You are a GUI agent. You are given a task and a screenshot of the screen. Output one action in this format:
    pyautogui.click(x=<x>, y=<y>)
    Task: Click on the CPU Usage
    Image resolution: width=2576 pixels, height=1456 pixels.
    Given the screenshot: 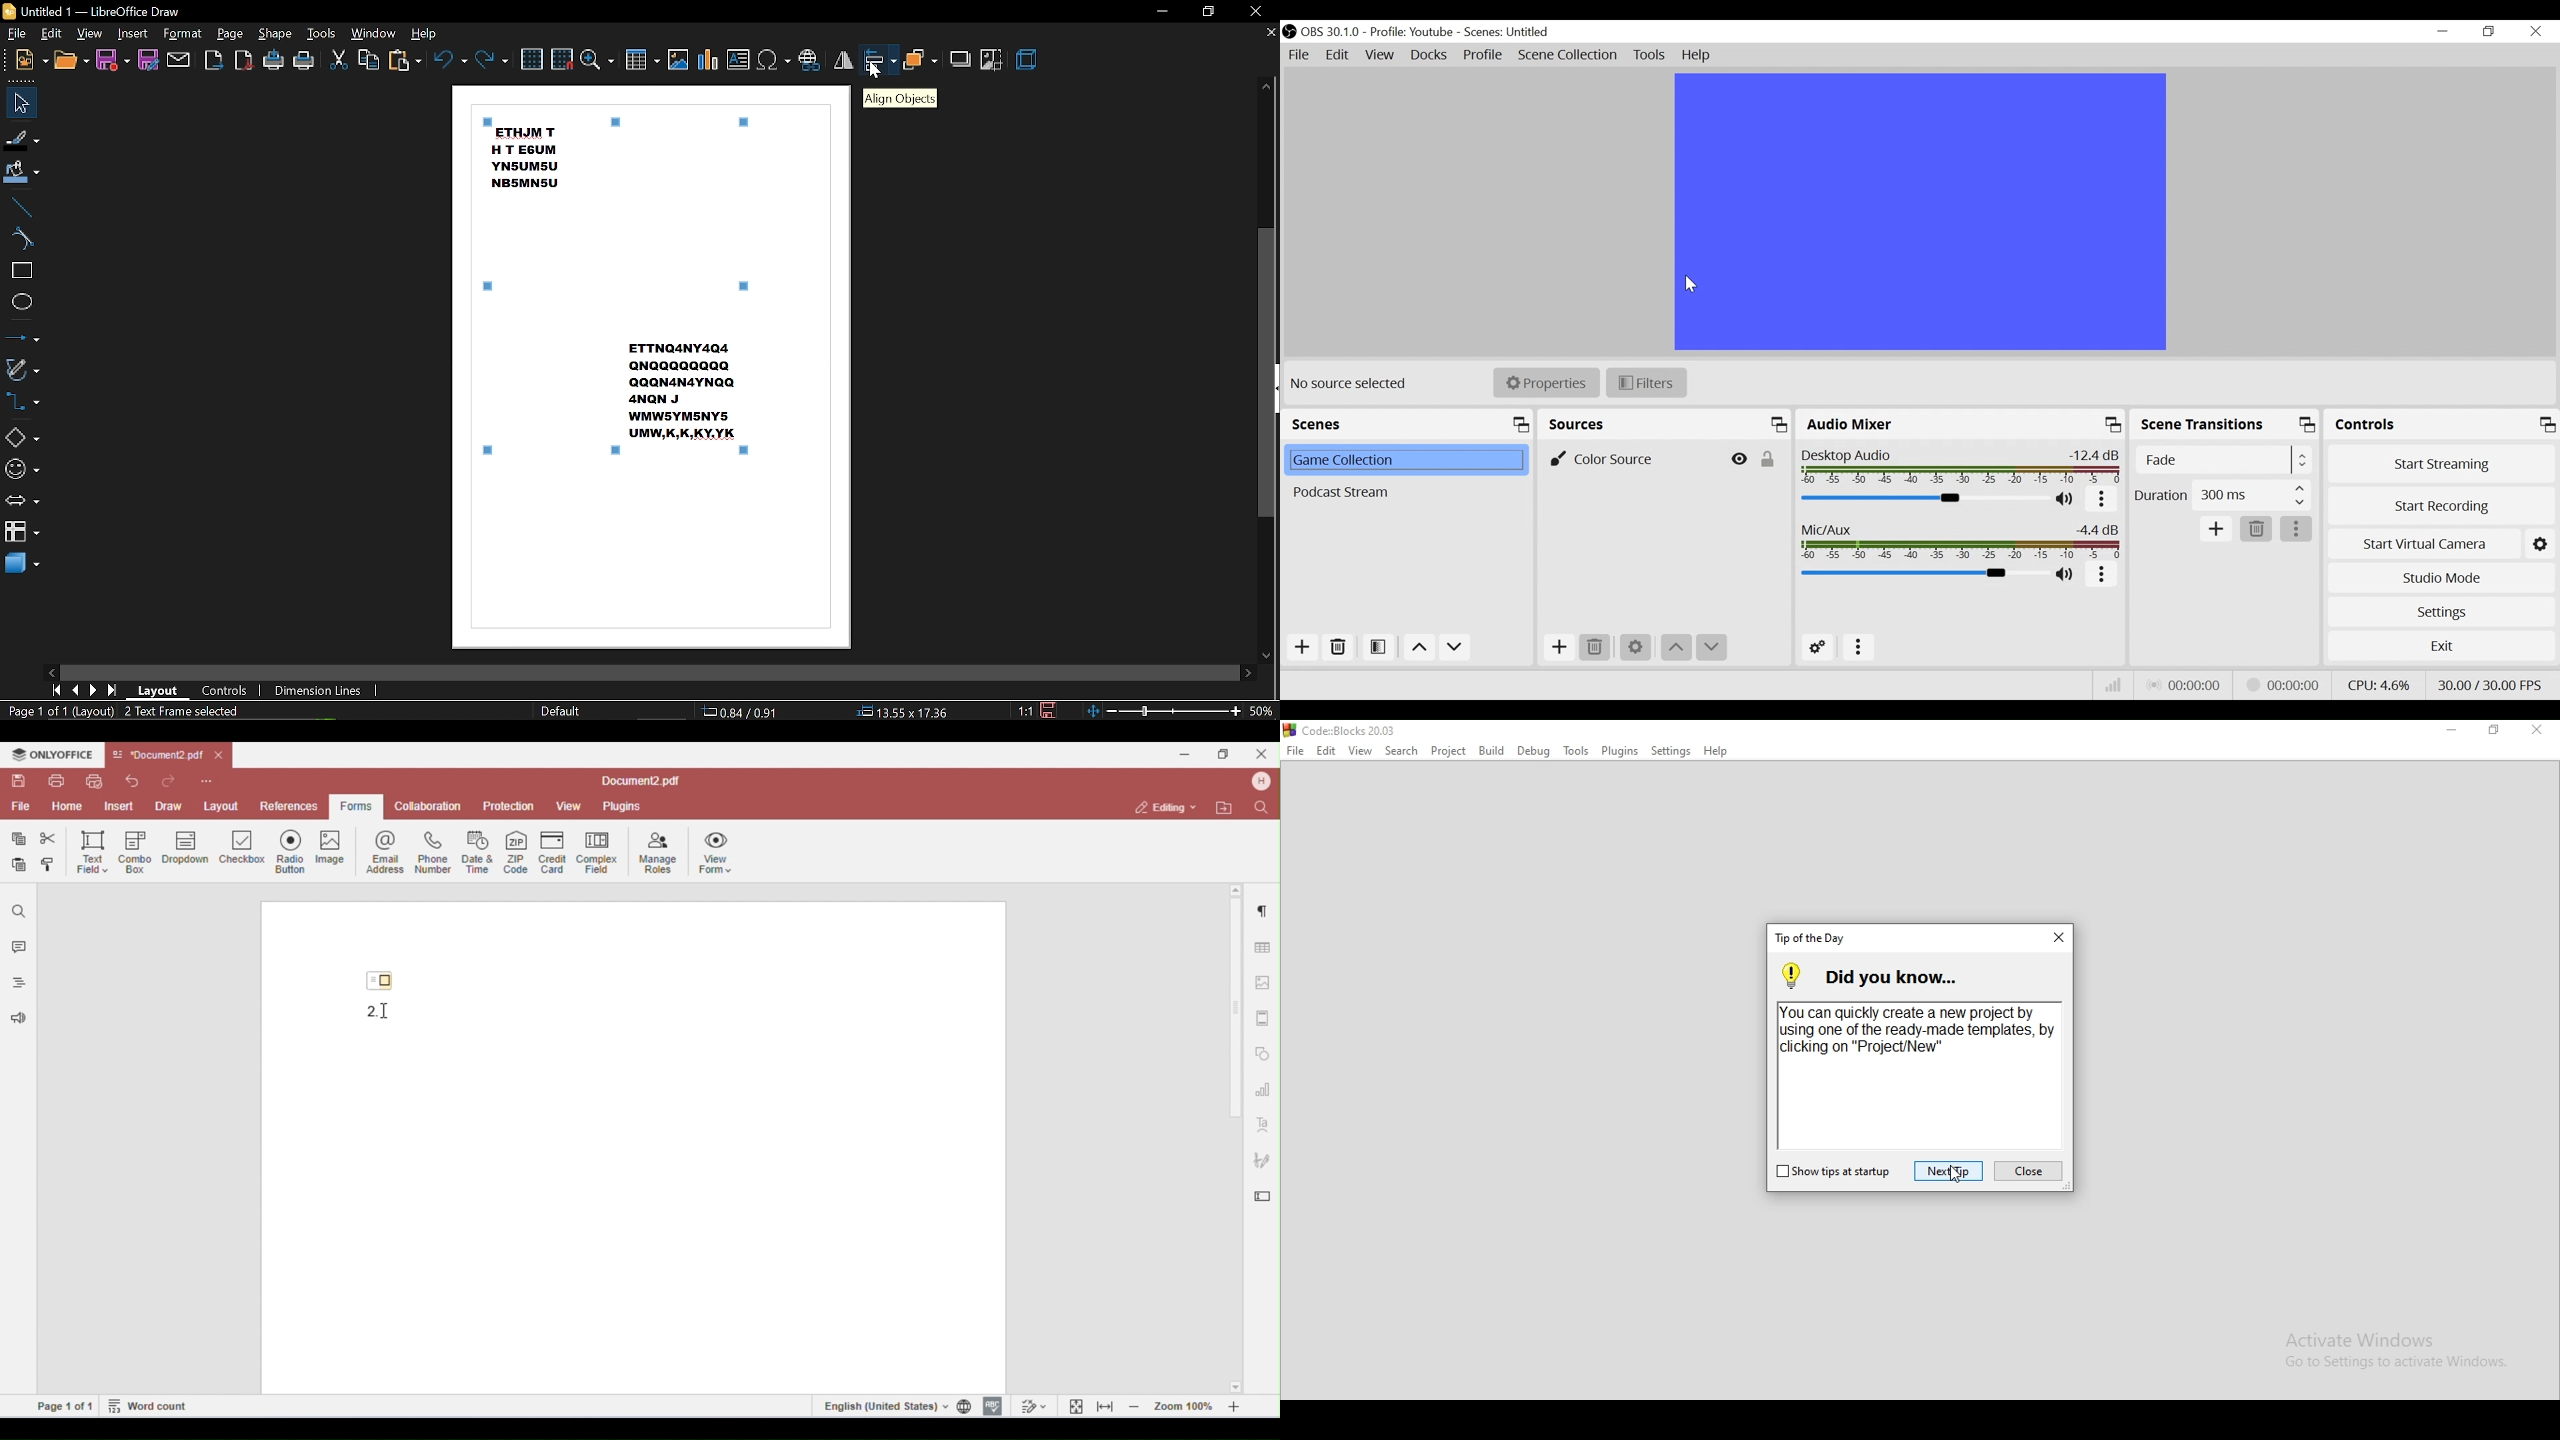 What is the action you would take?
    pyautogui.click(x=2378, y=685)
    